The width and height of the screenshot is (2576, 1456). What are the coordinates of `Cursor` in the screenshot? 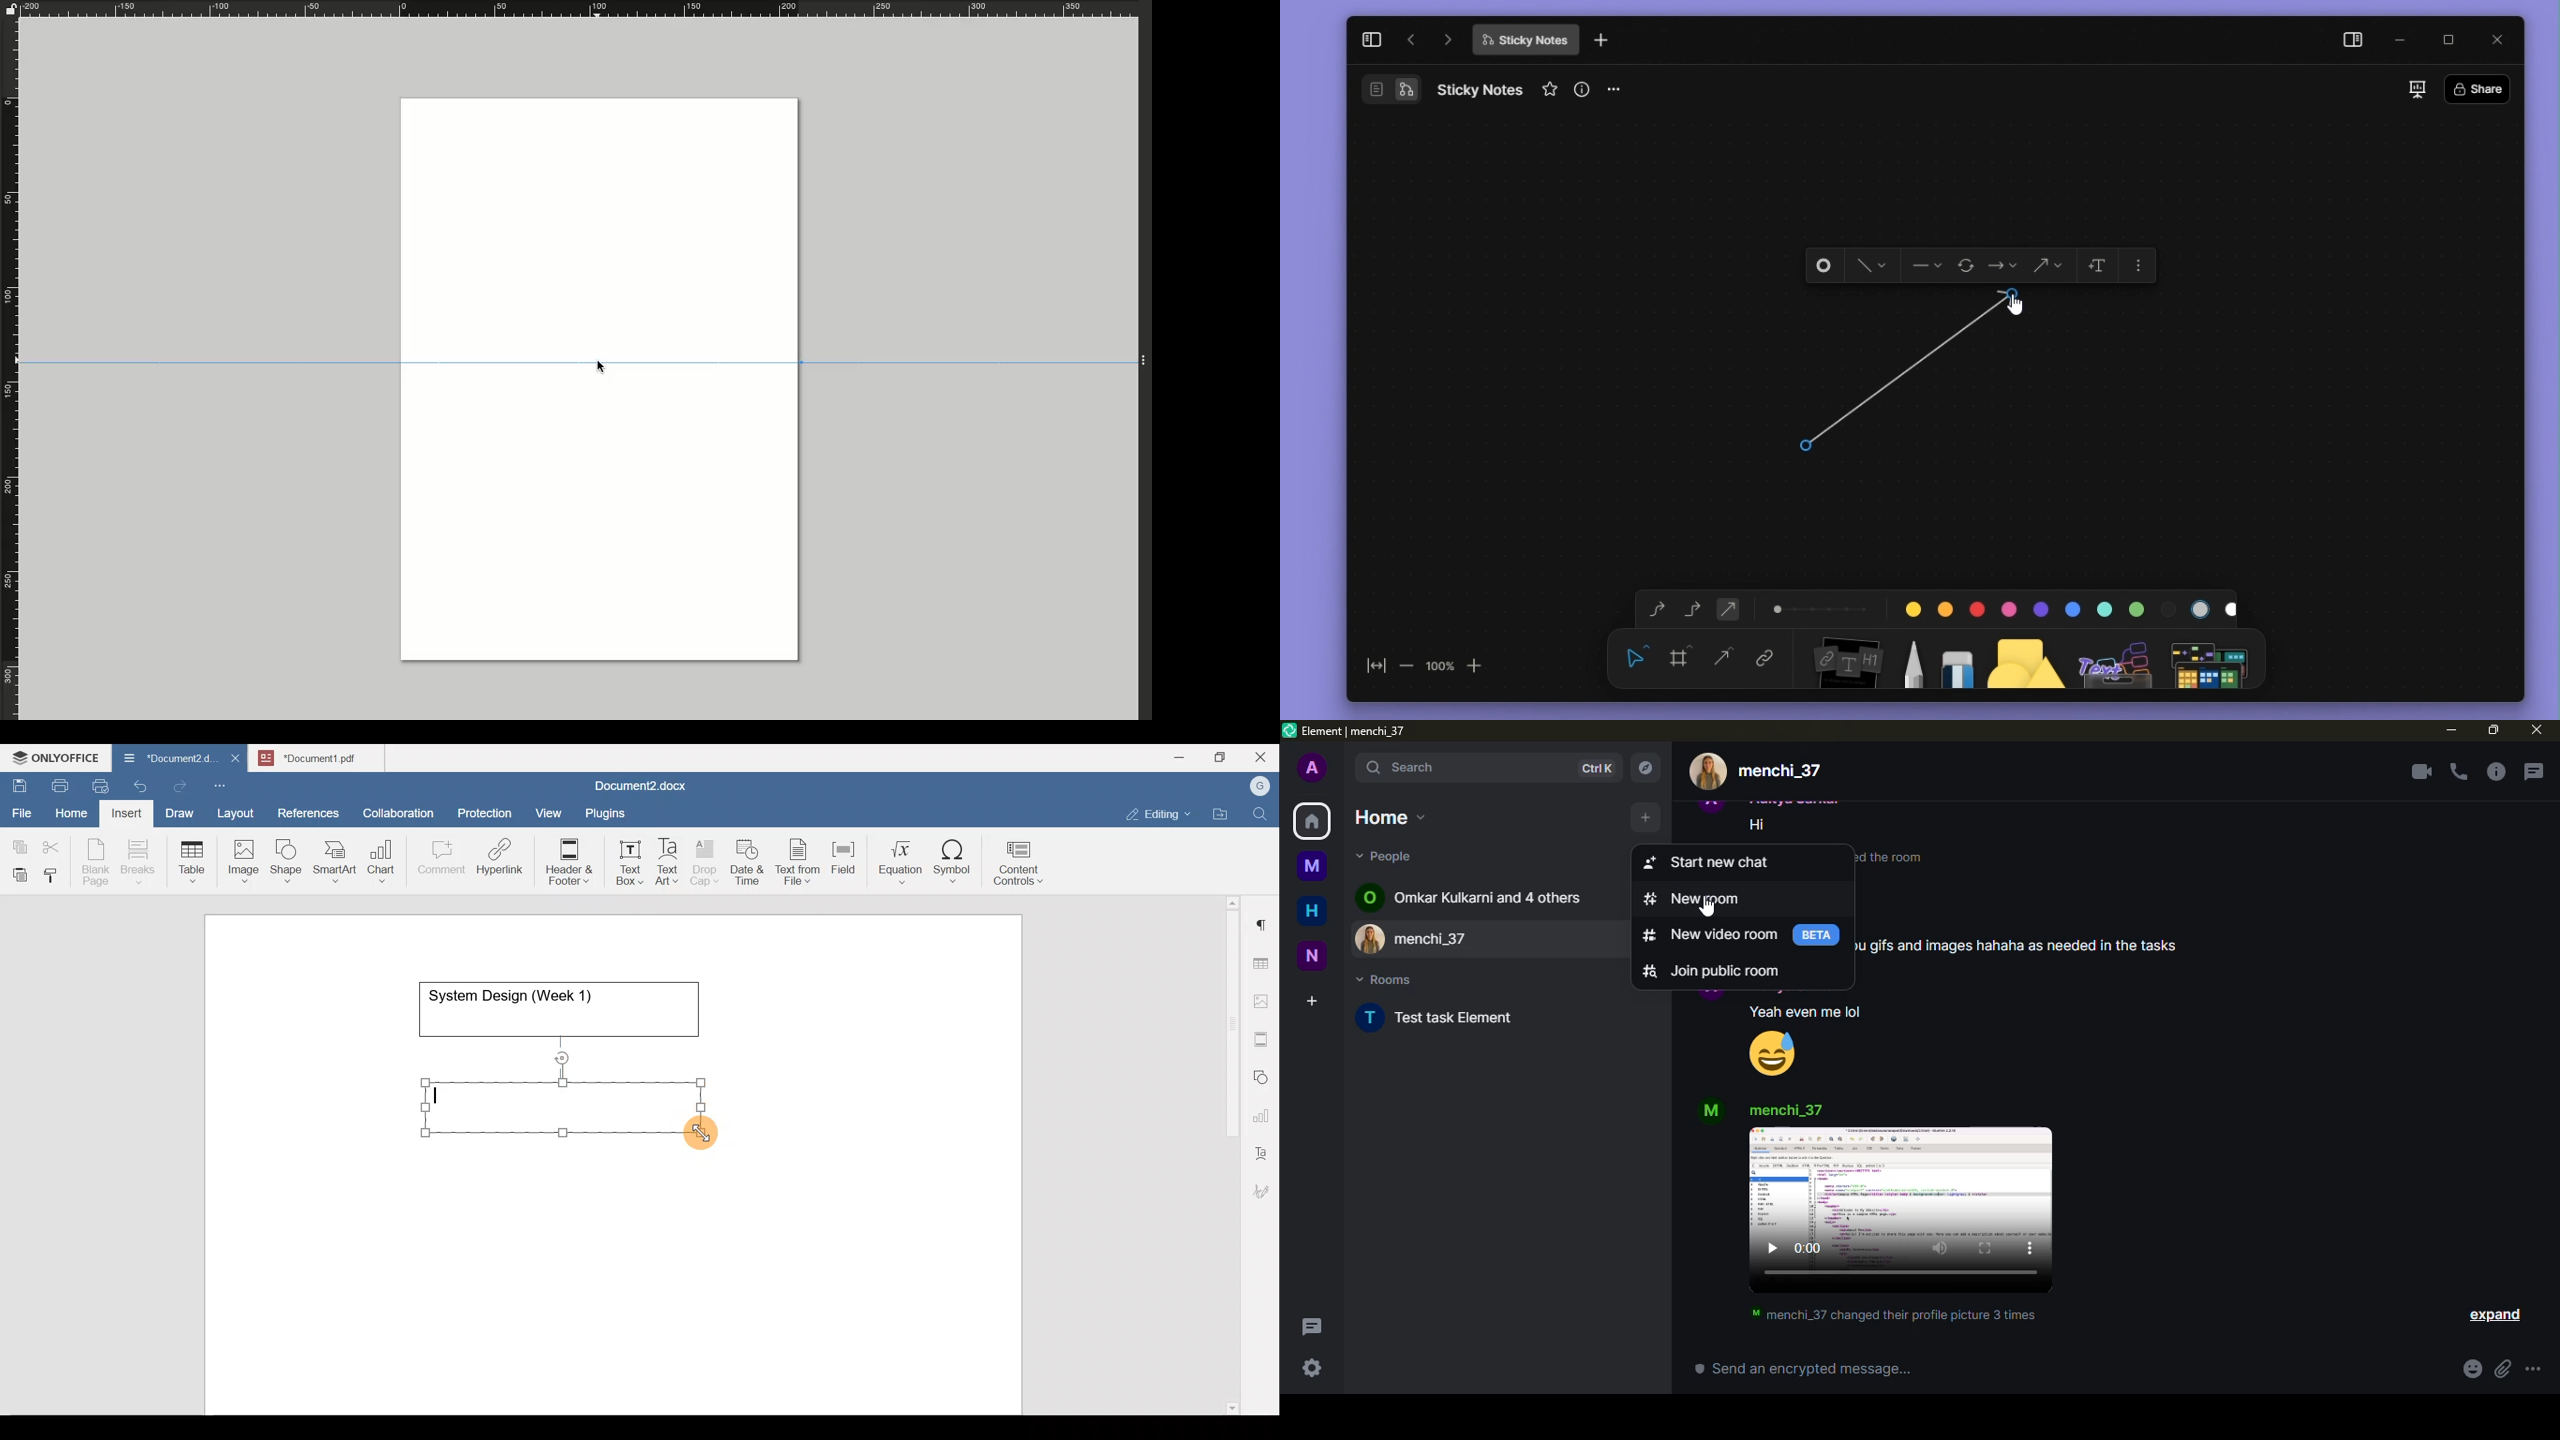 It's located at (705, 1136).